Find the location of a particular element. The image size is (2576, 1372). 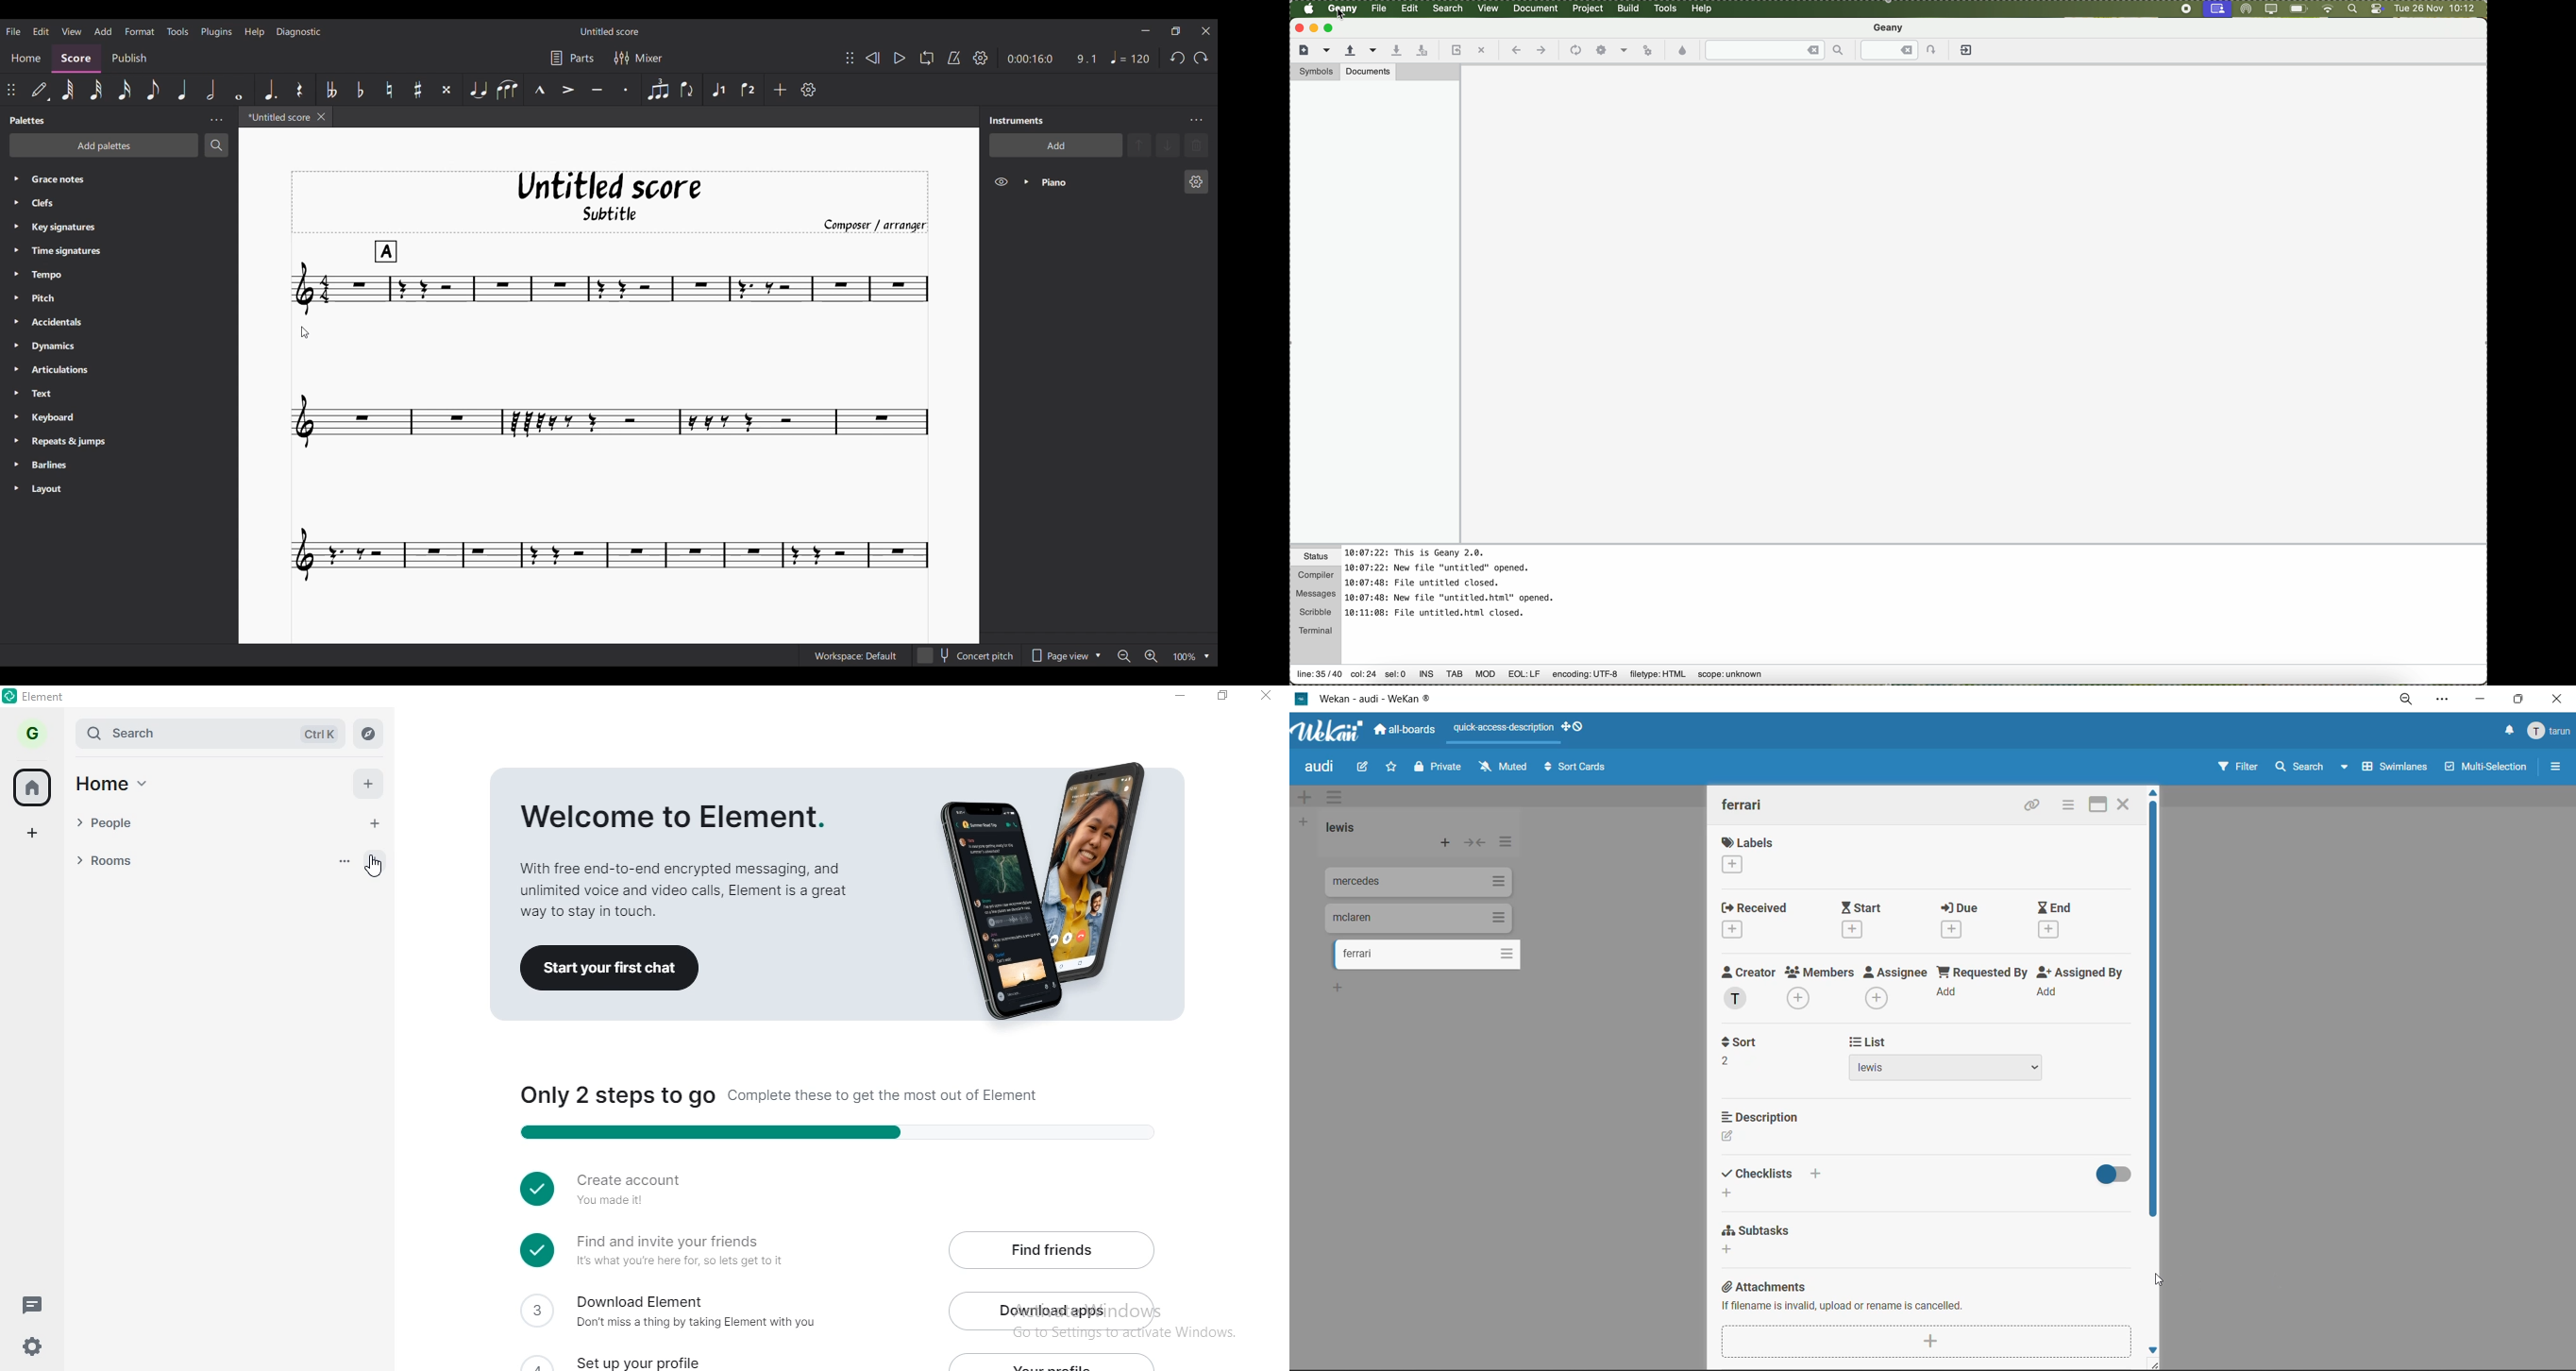

app title is located at coordinates (1393, 697).